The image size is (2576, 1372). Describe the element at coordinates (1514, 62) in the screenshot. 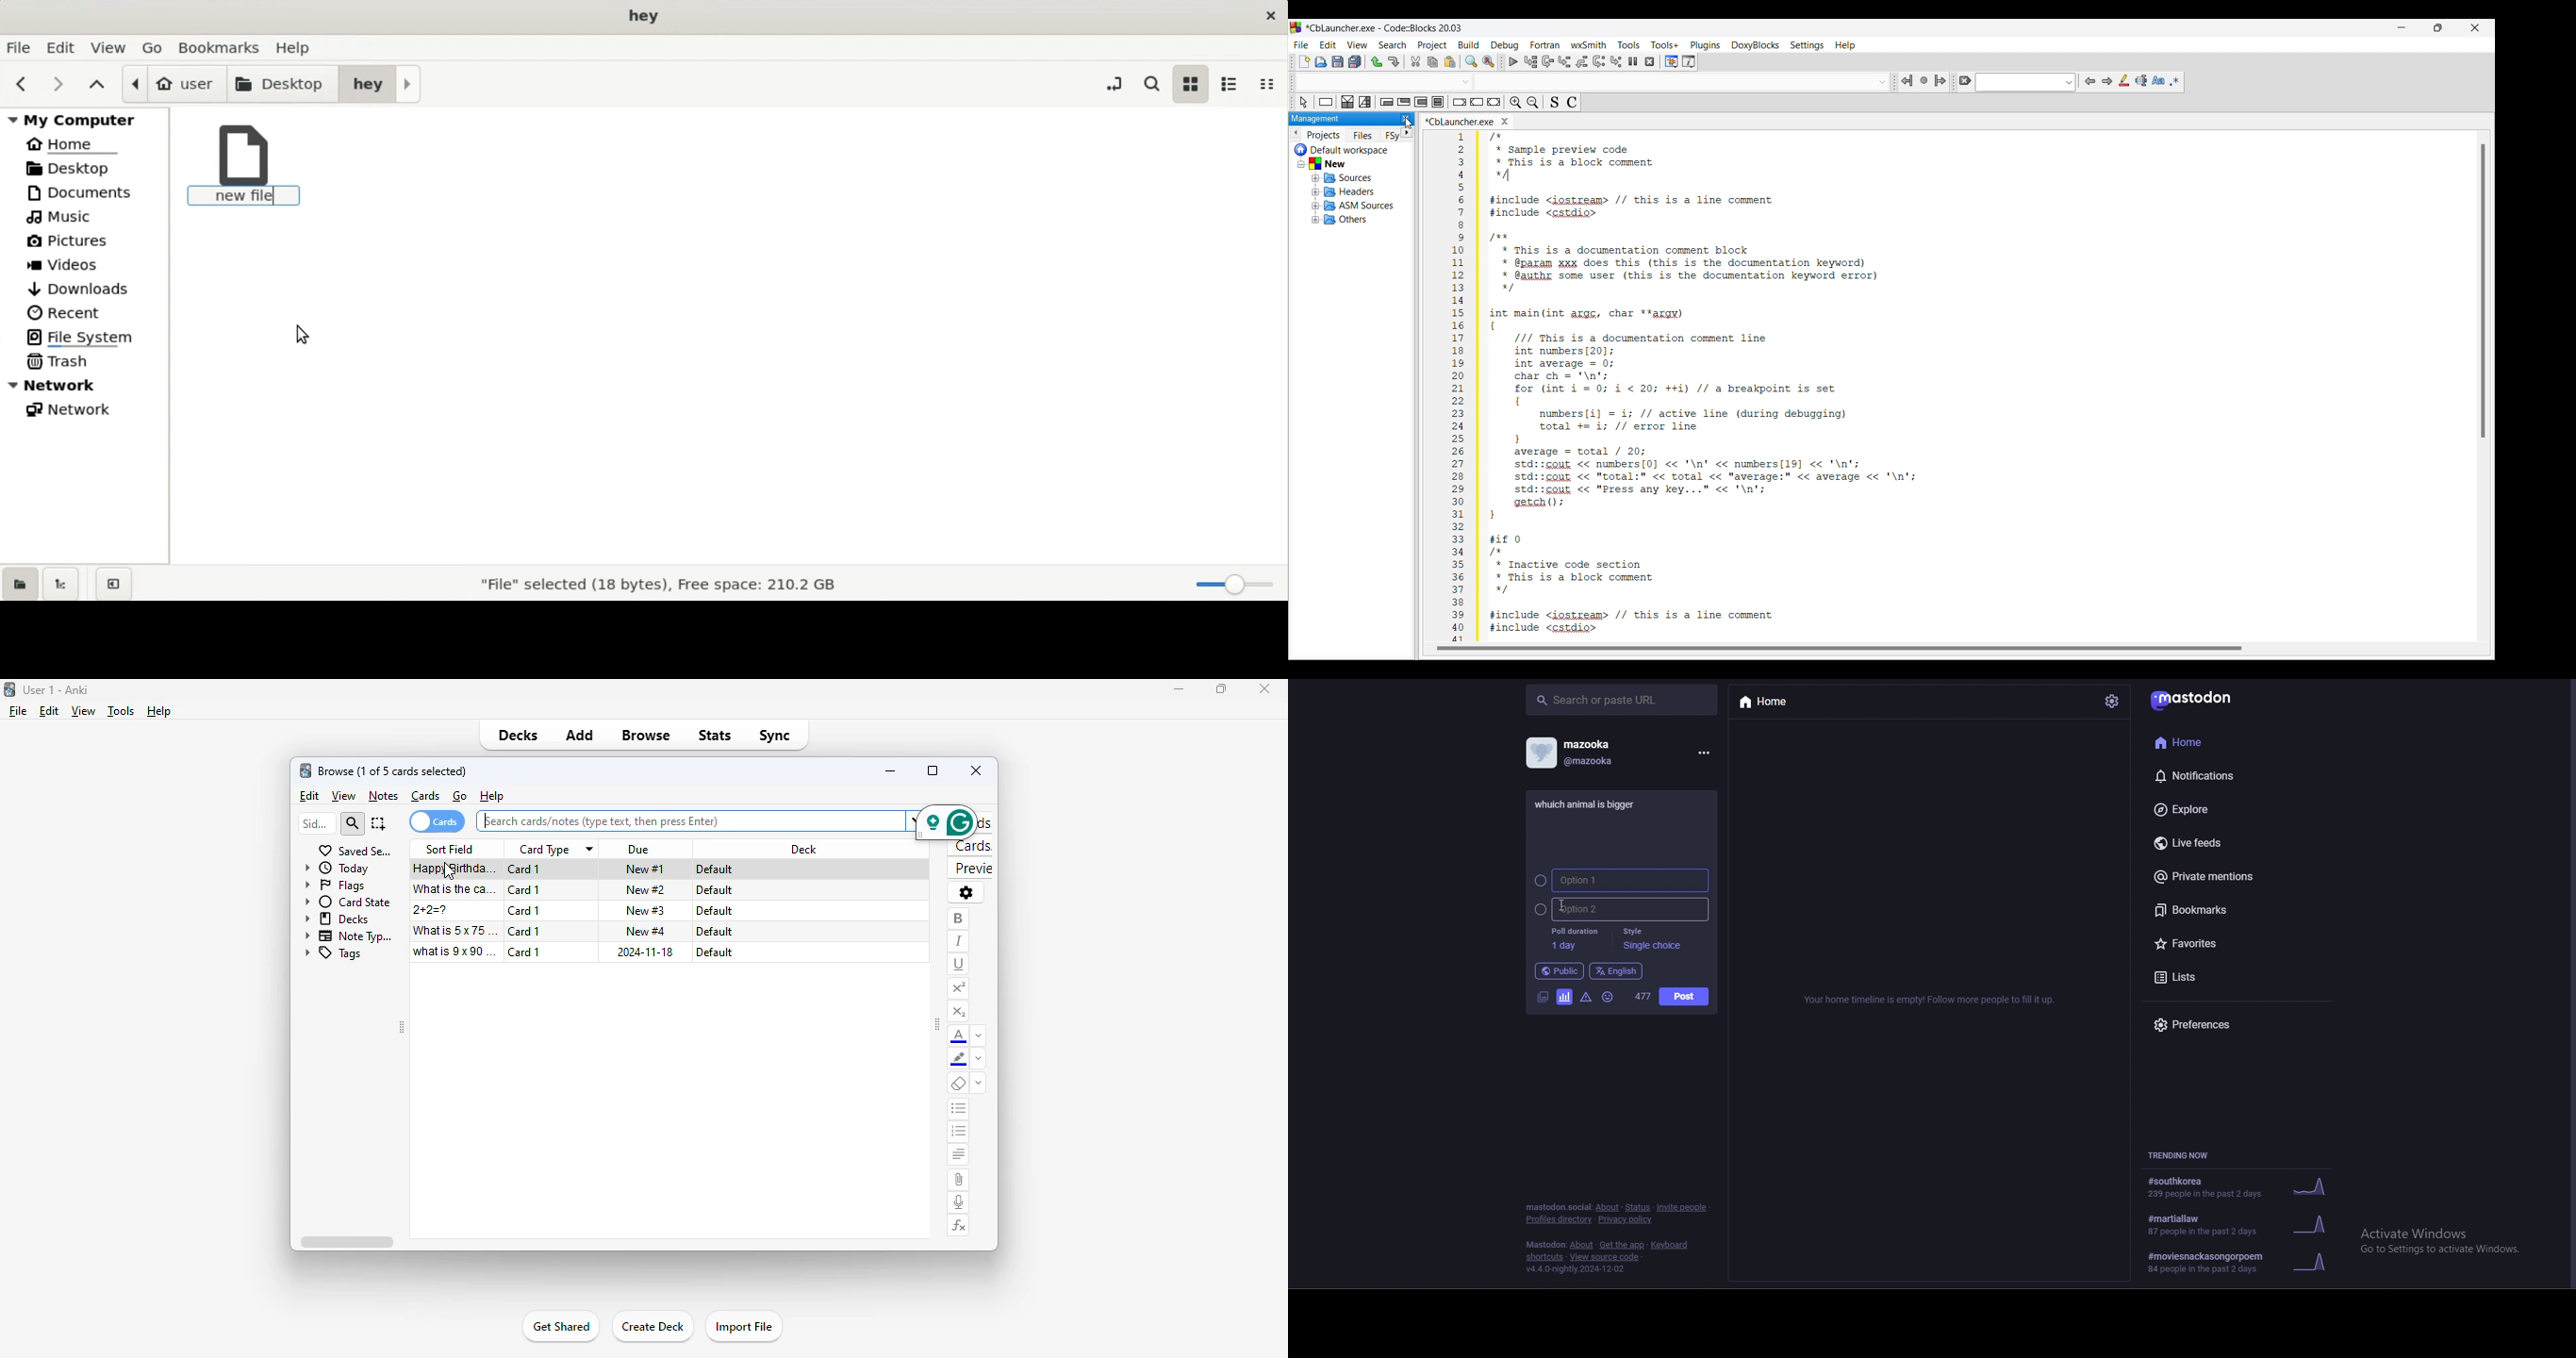

I see `Debug/Continue` at that location.